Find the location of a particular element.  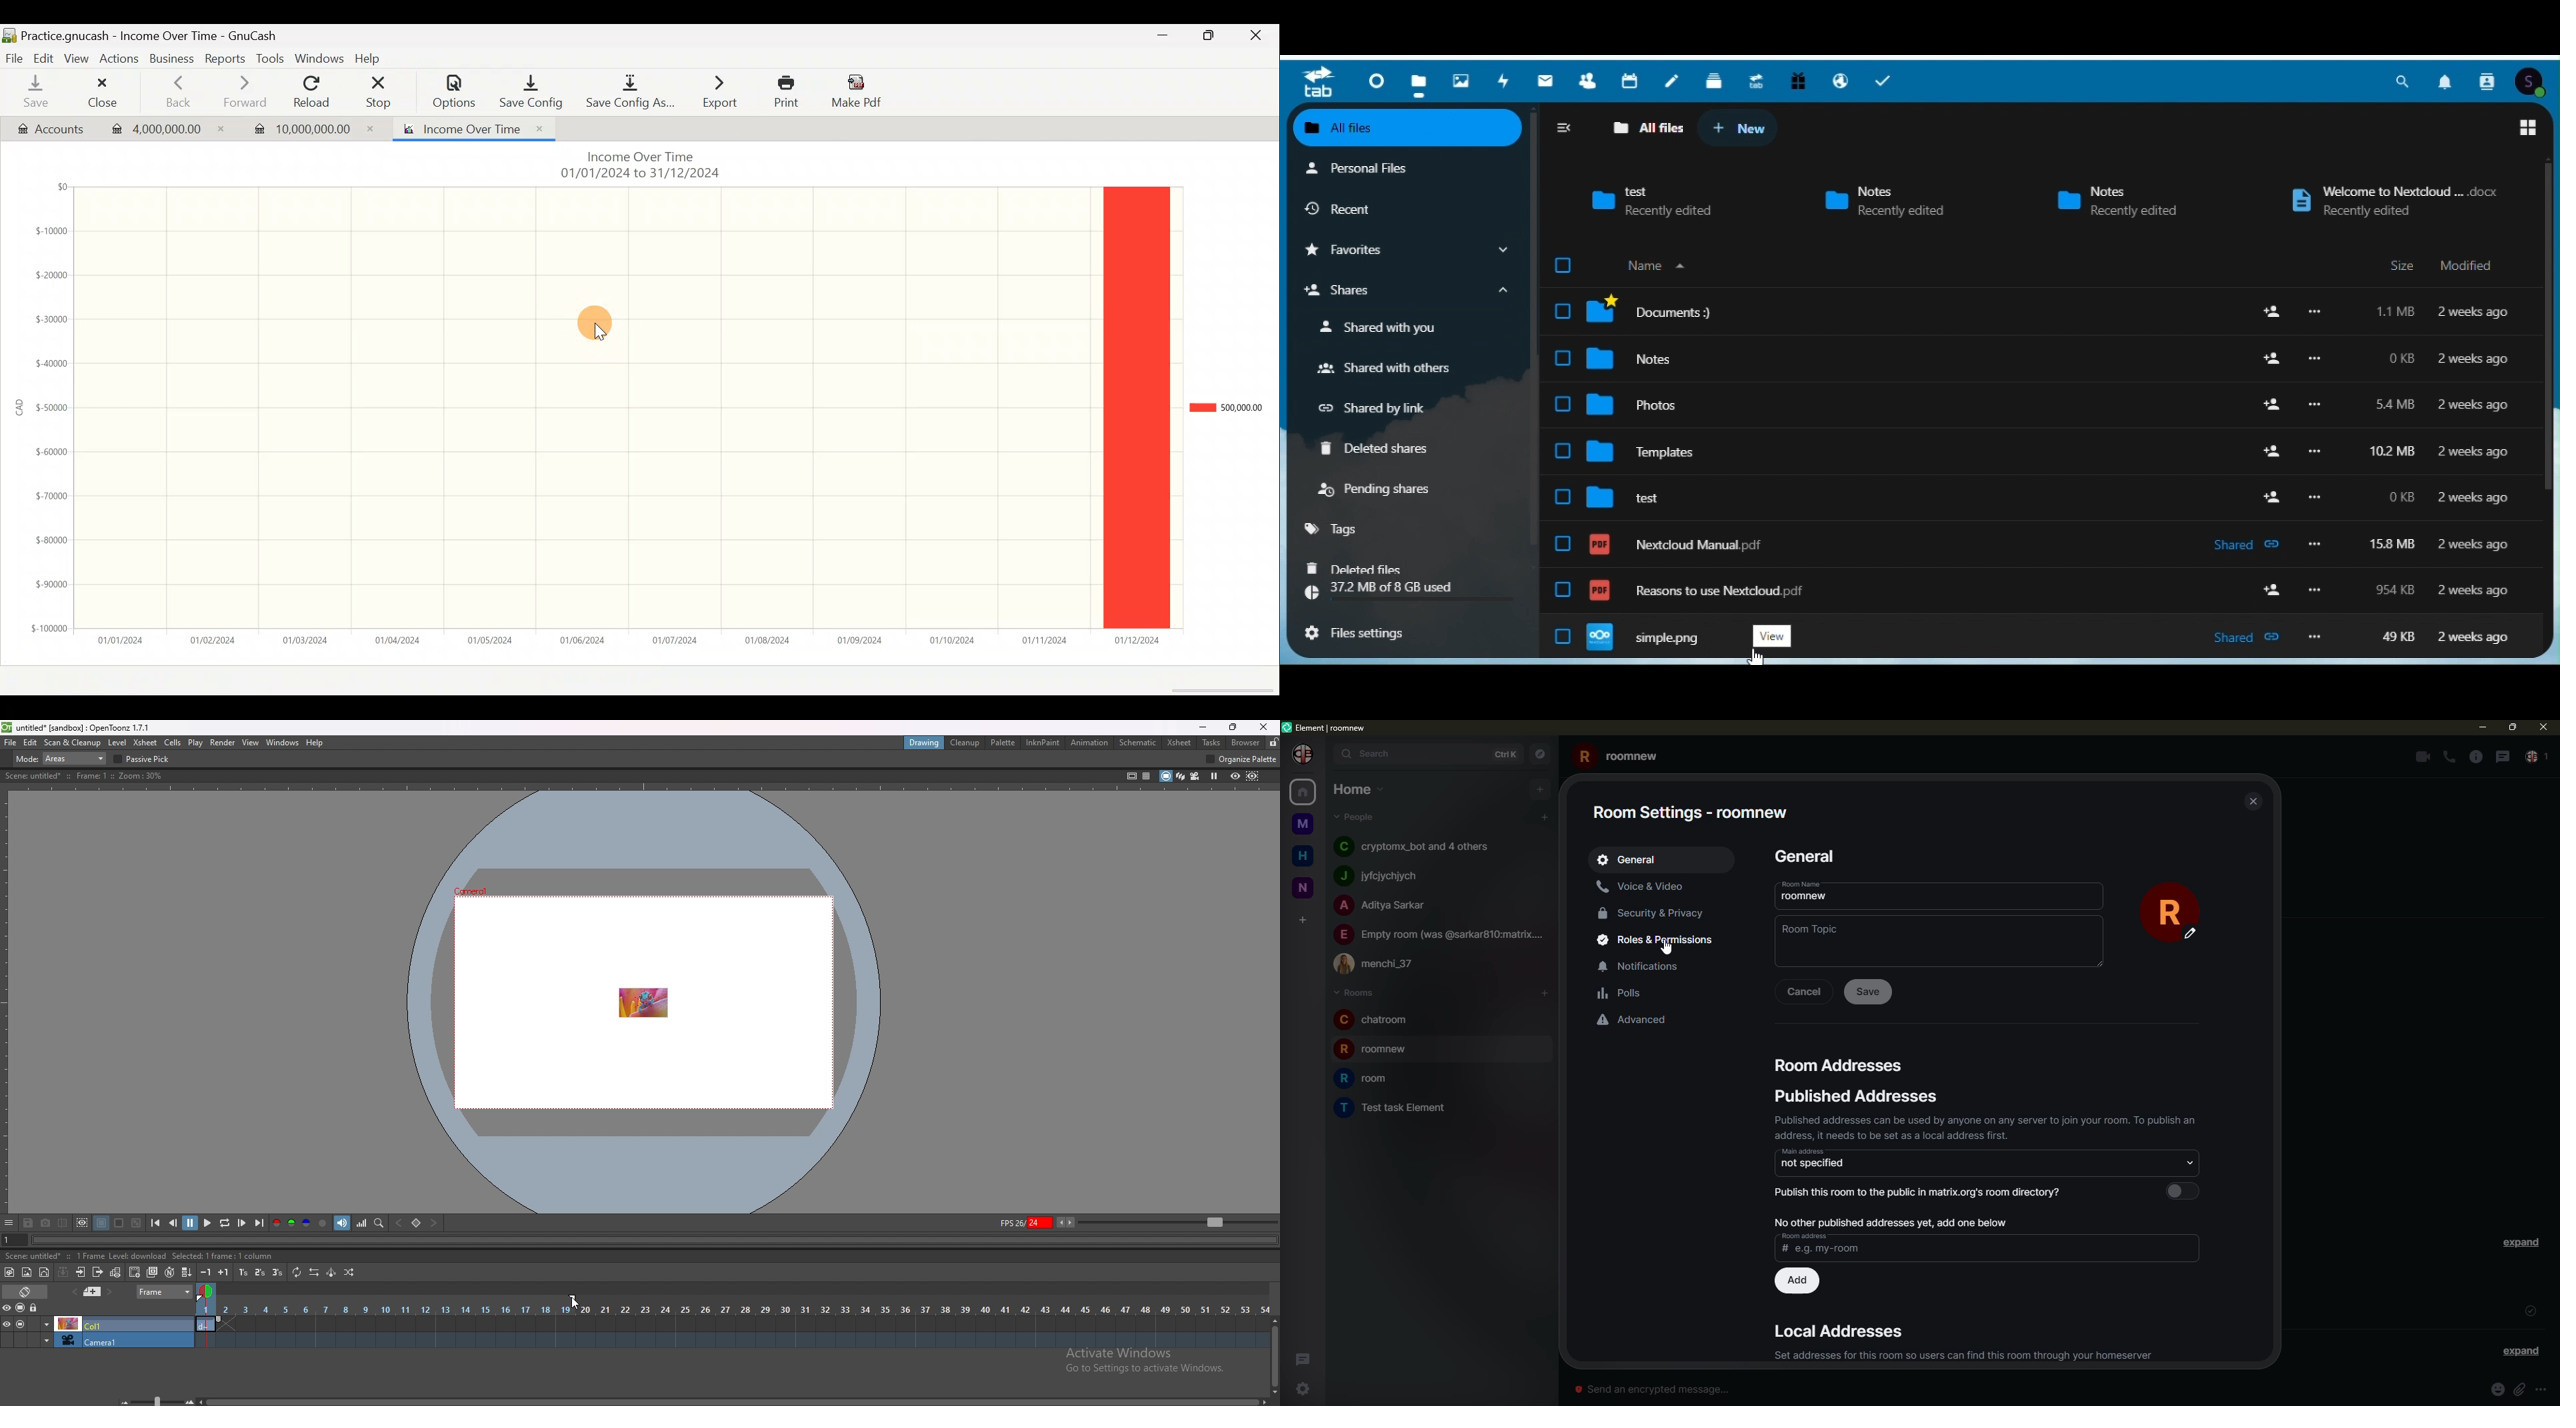

Print is located at coordinates (786, 89).